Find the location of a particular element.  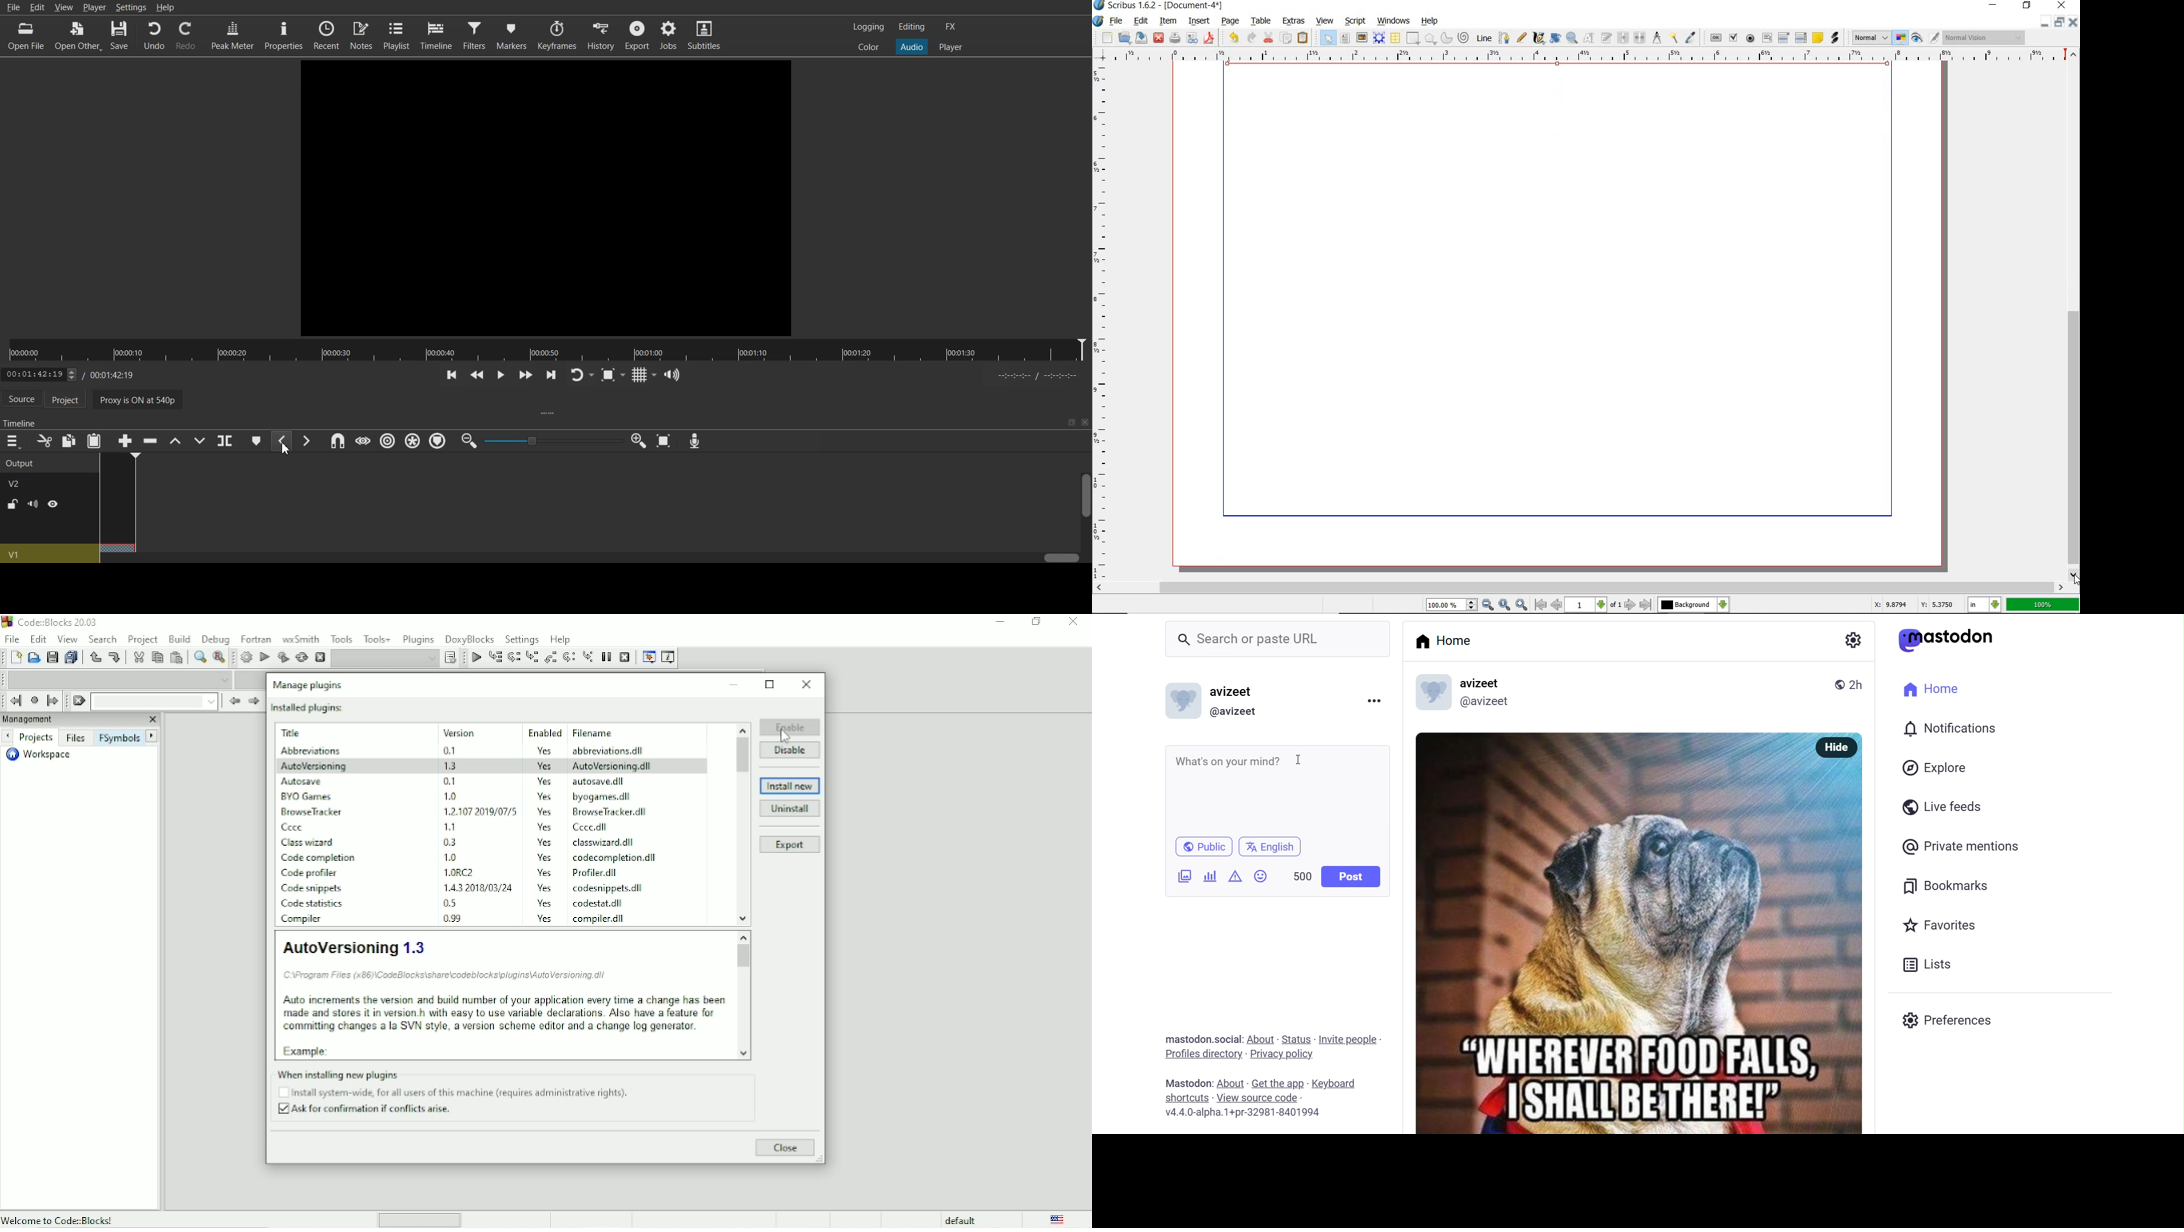

Toggle Zoom is located at coordinates (614, 375).